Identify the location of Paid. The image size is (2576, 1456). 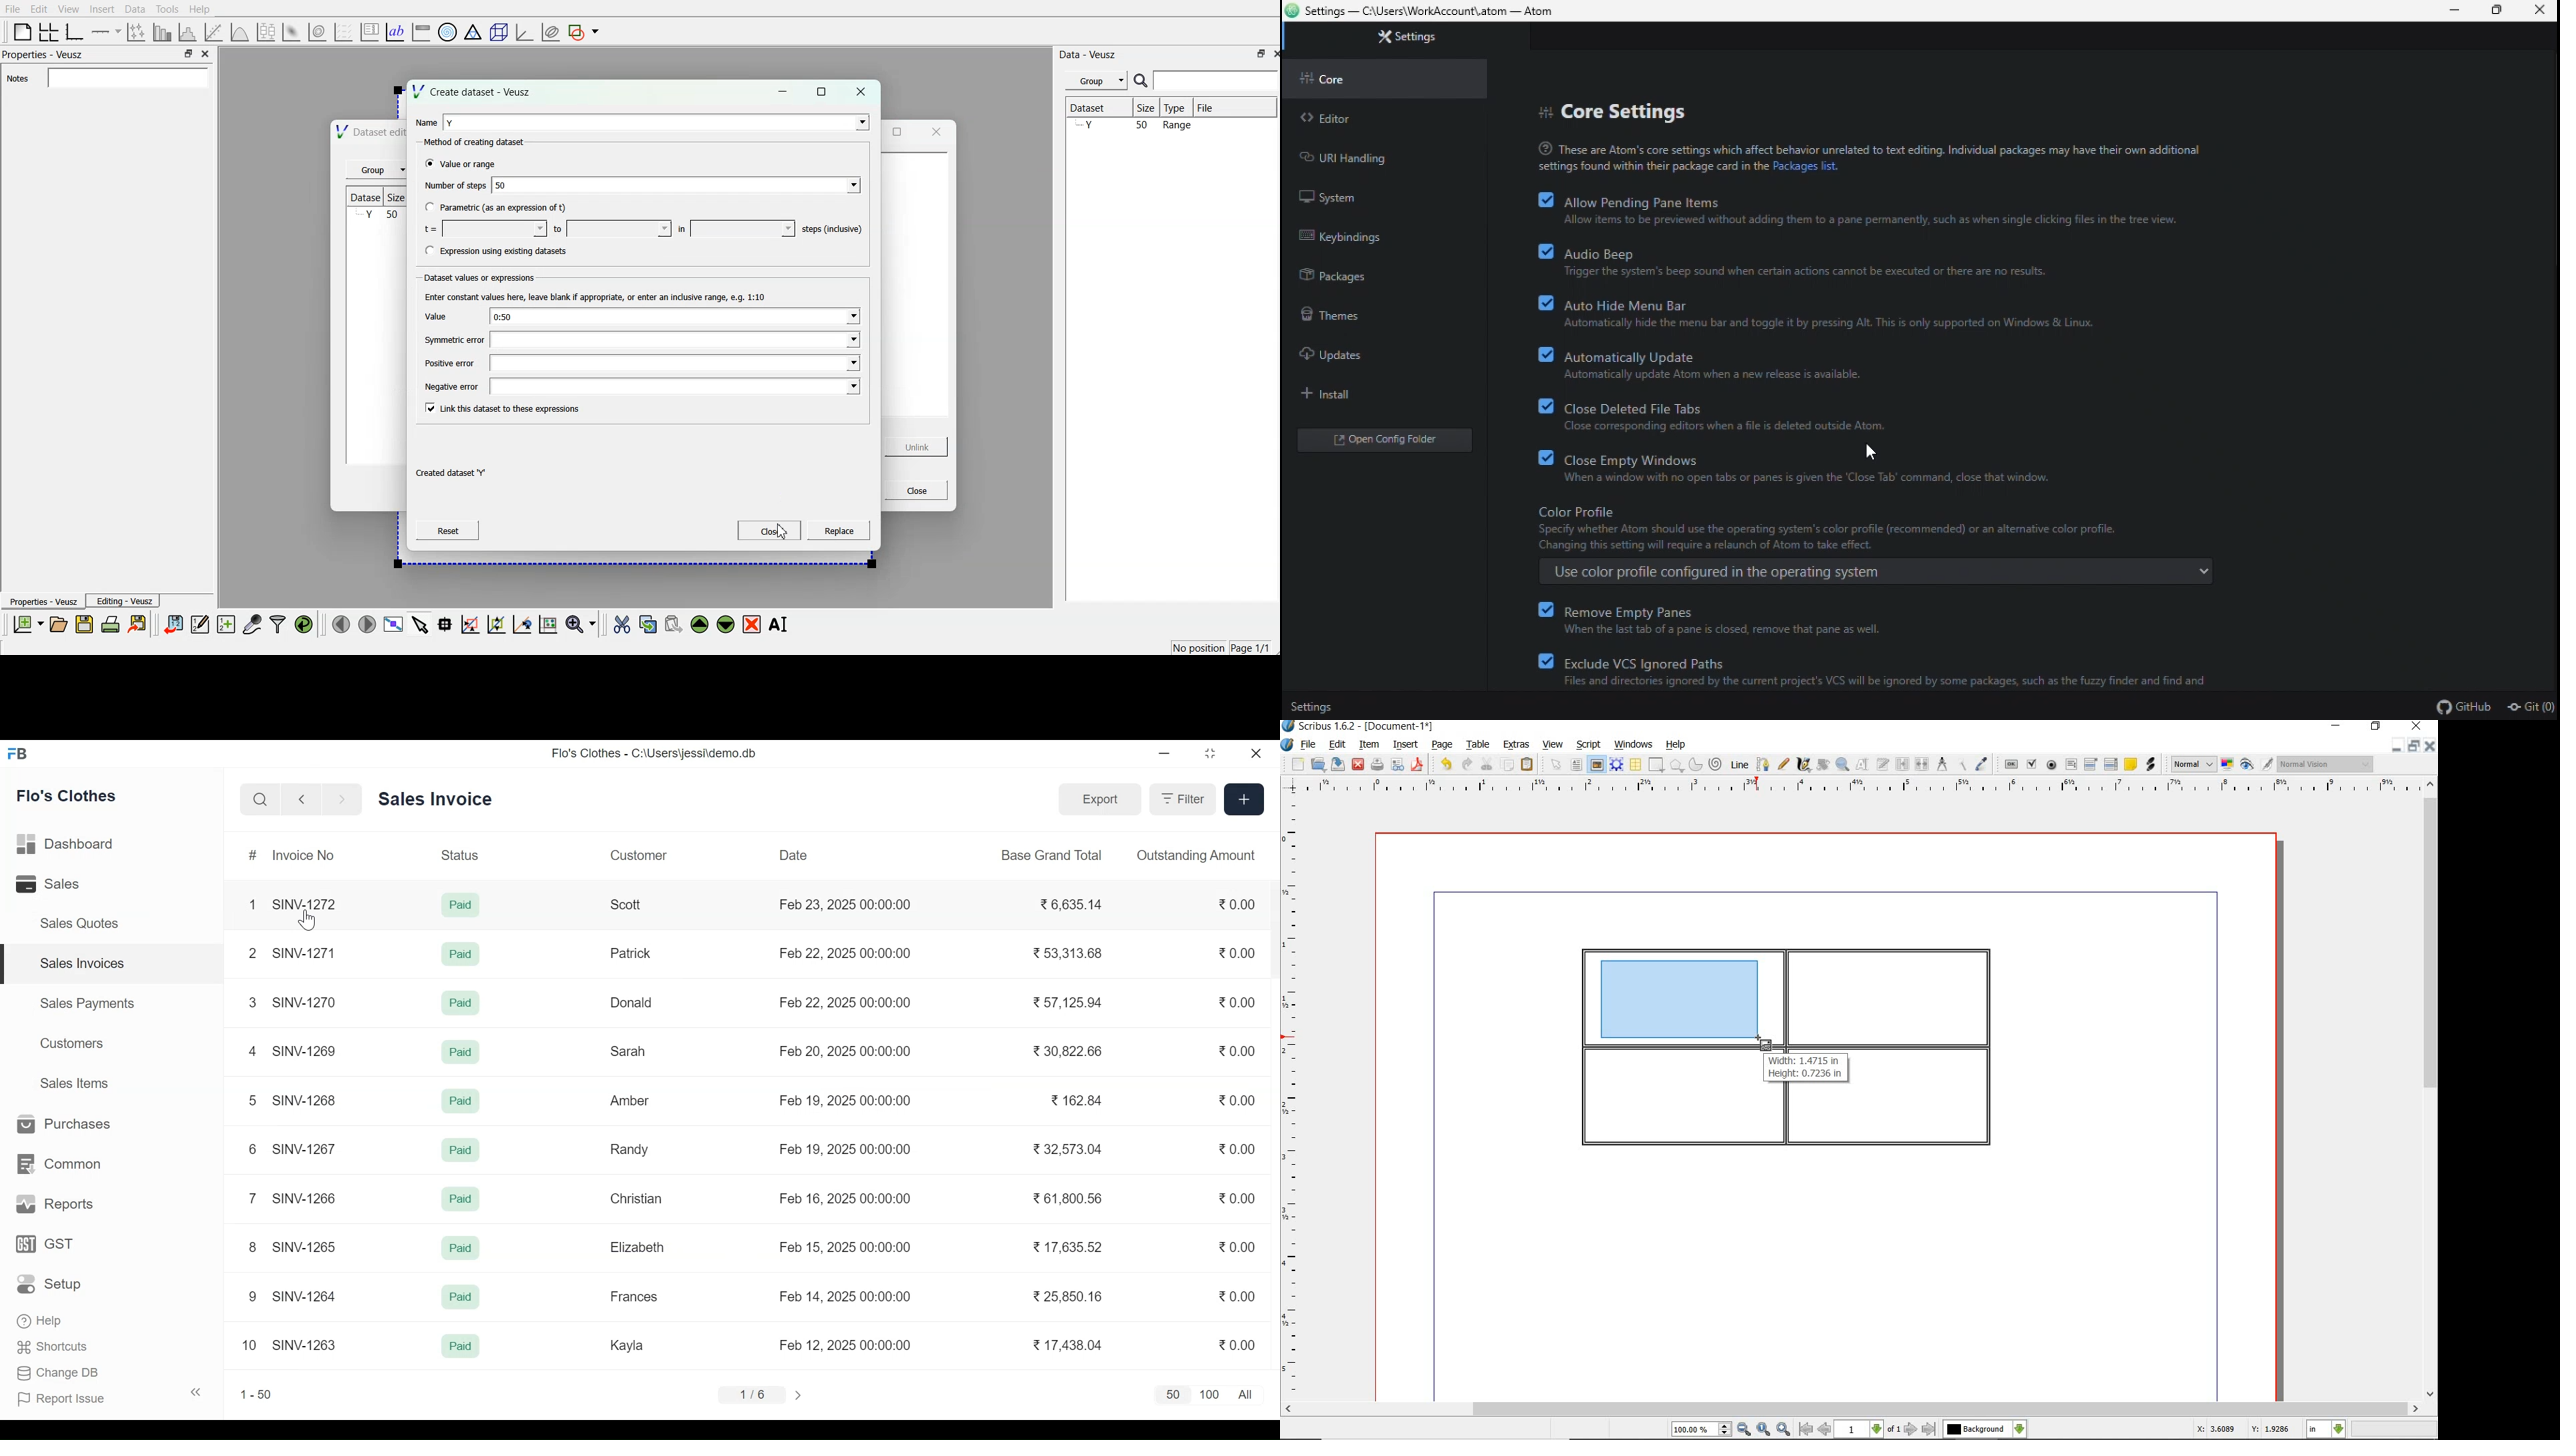
(461, 1200).